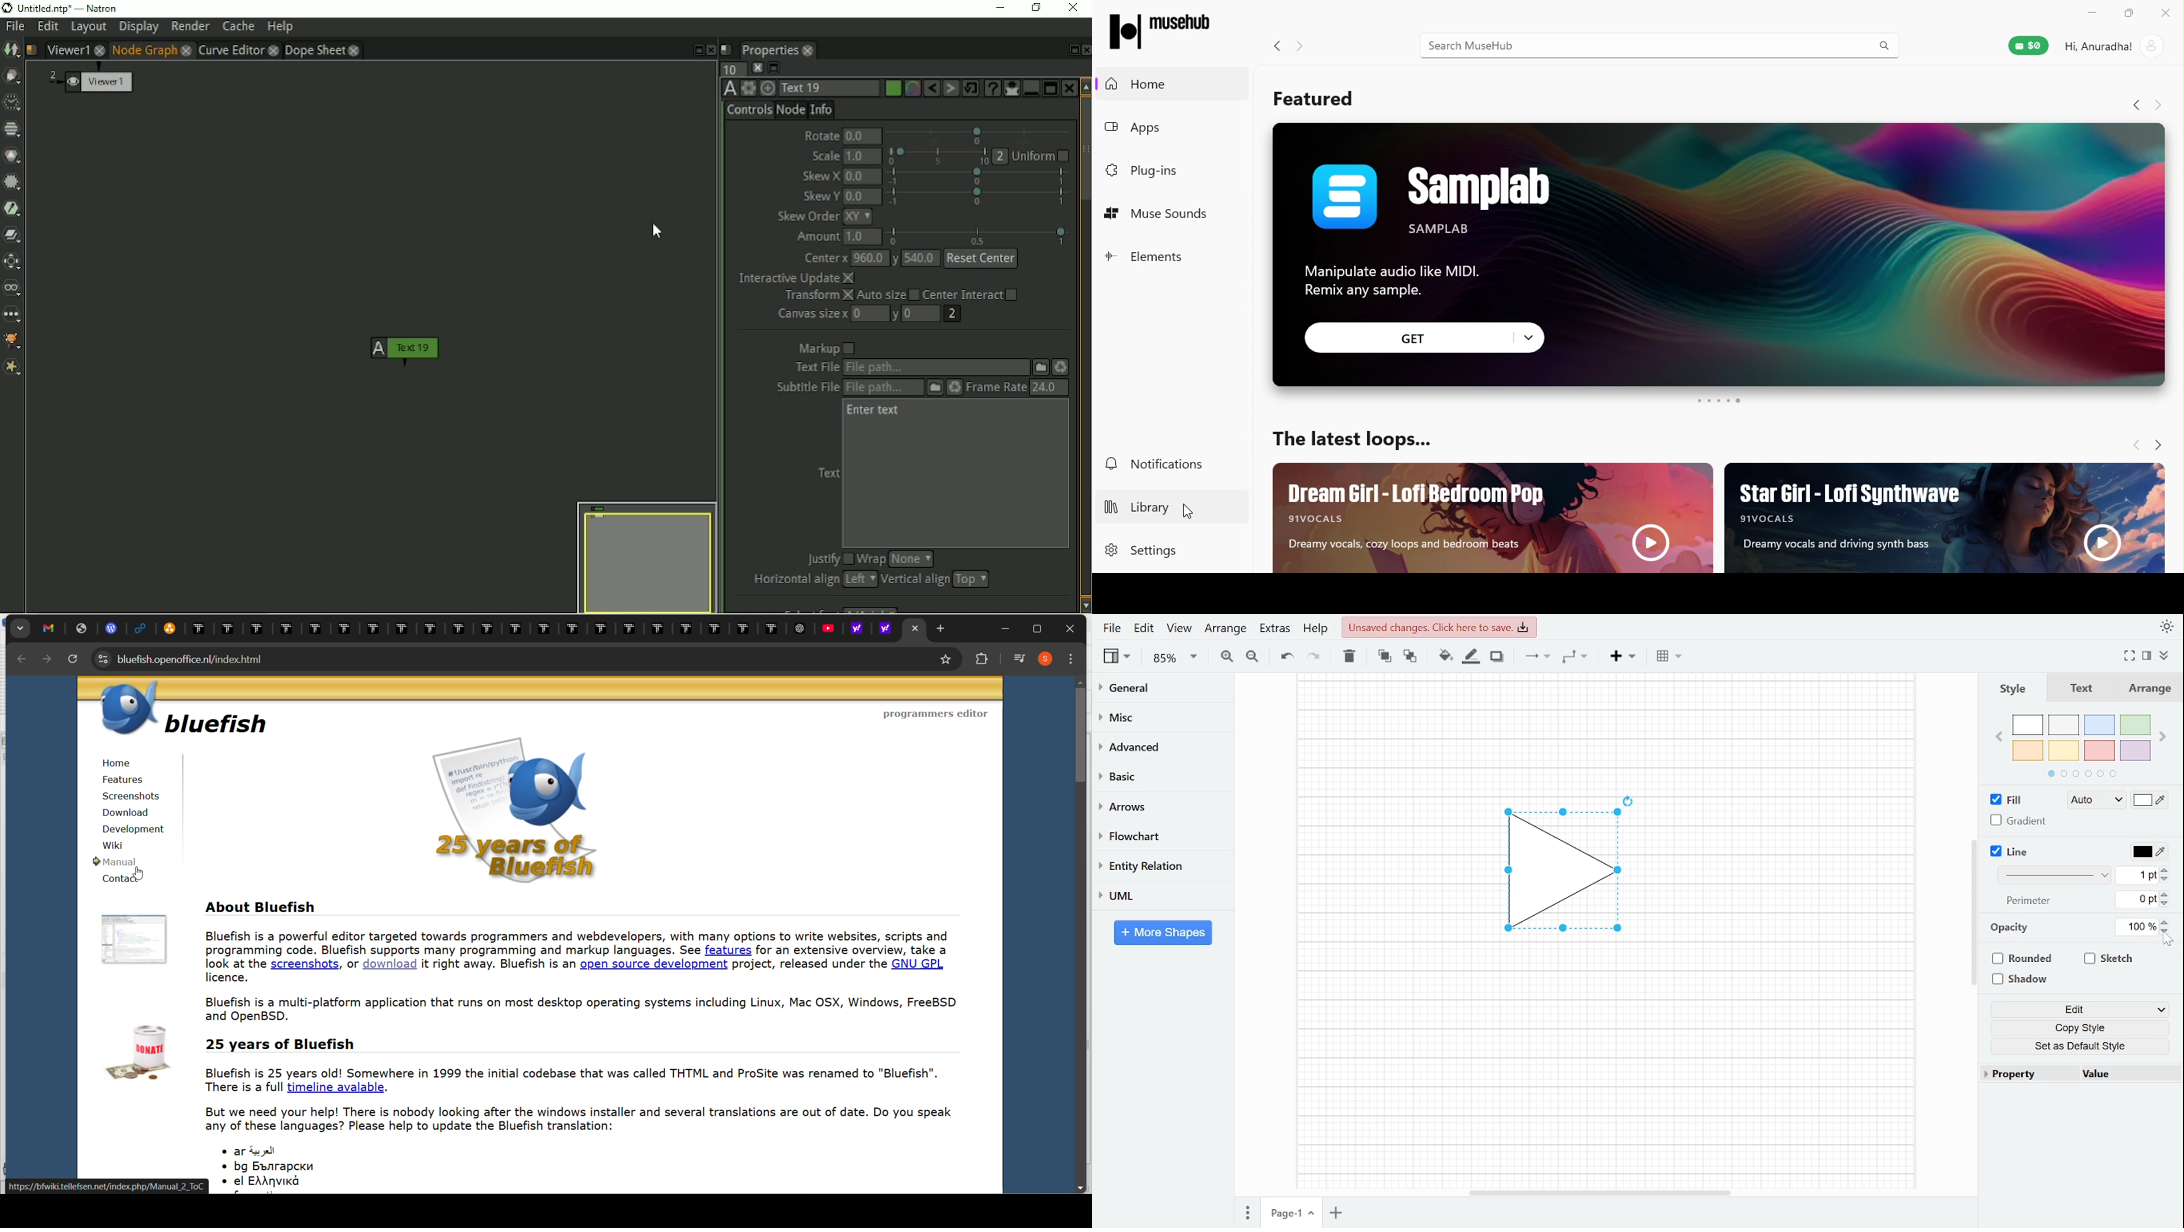 The width and height of the screenshot is (2184, 1232). Describe the element at coordinates (1246, 1214) in the screenshot. I see `Pages` at that location.